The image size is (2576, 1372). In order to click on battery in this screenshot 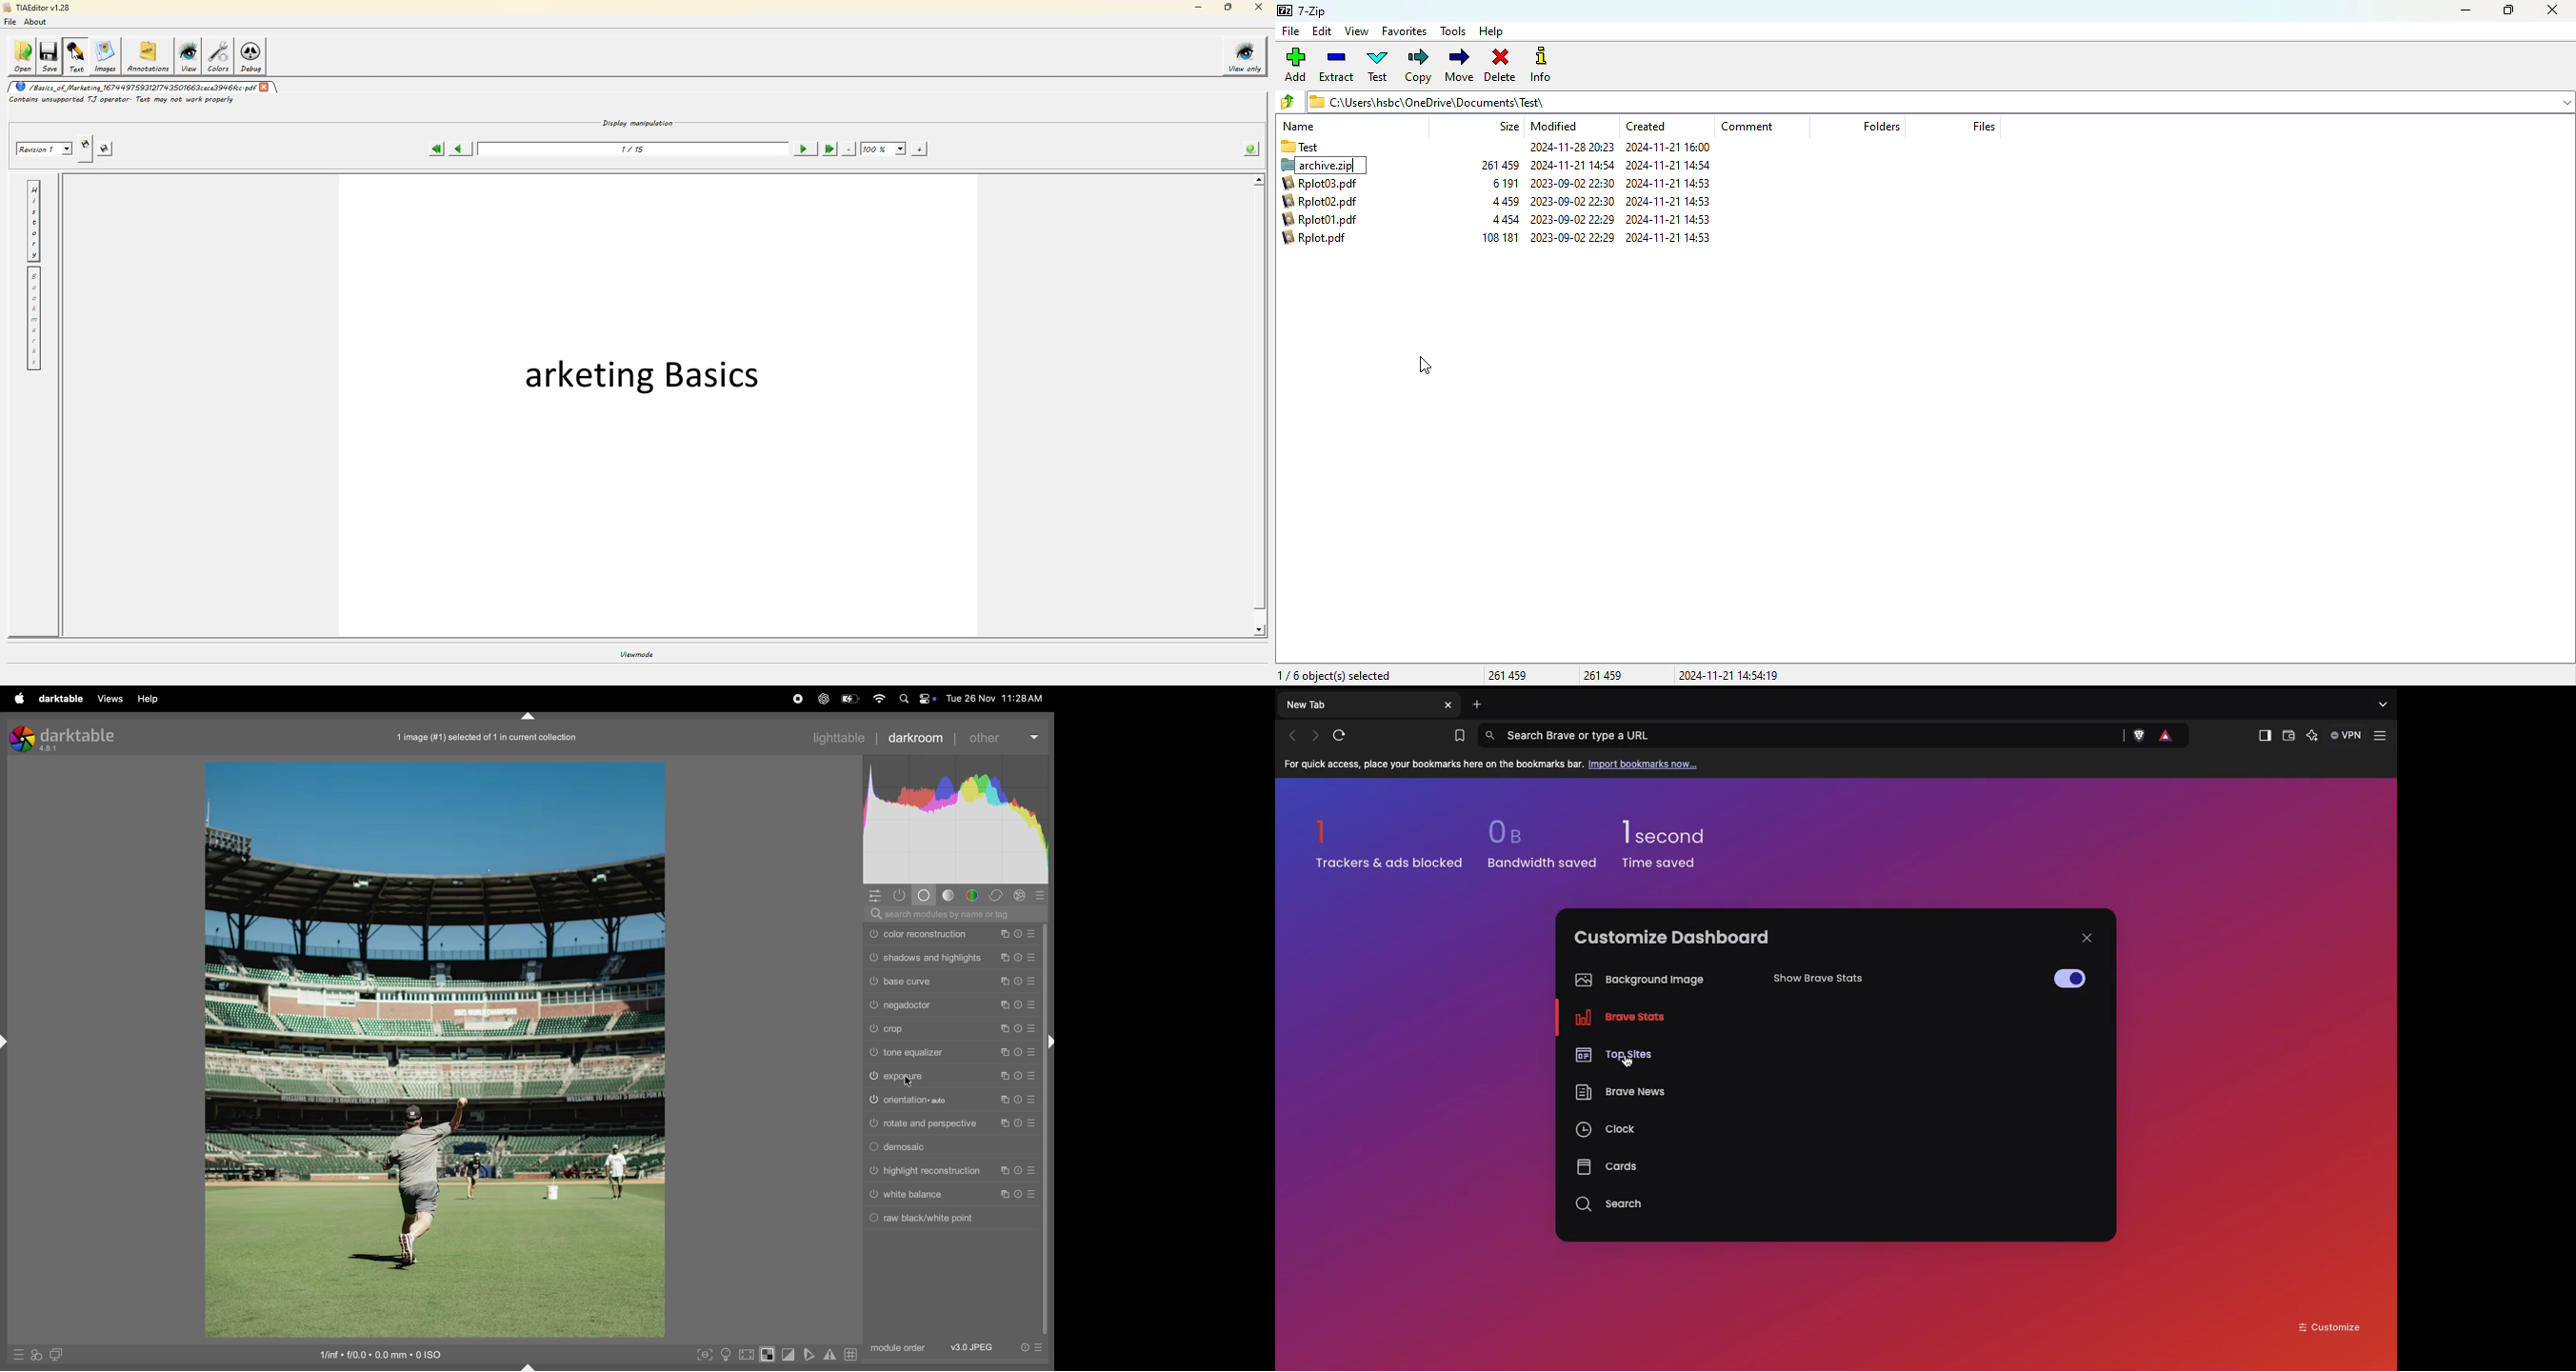, I will do `click(852, 697)`.